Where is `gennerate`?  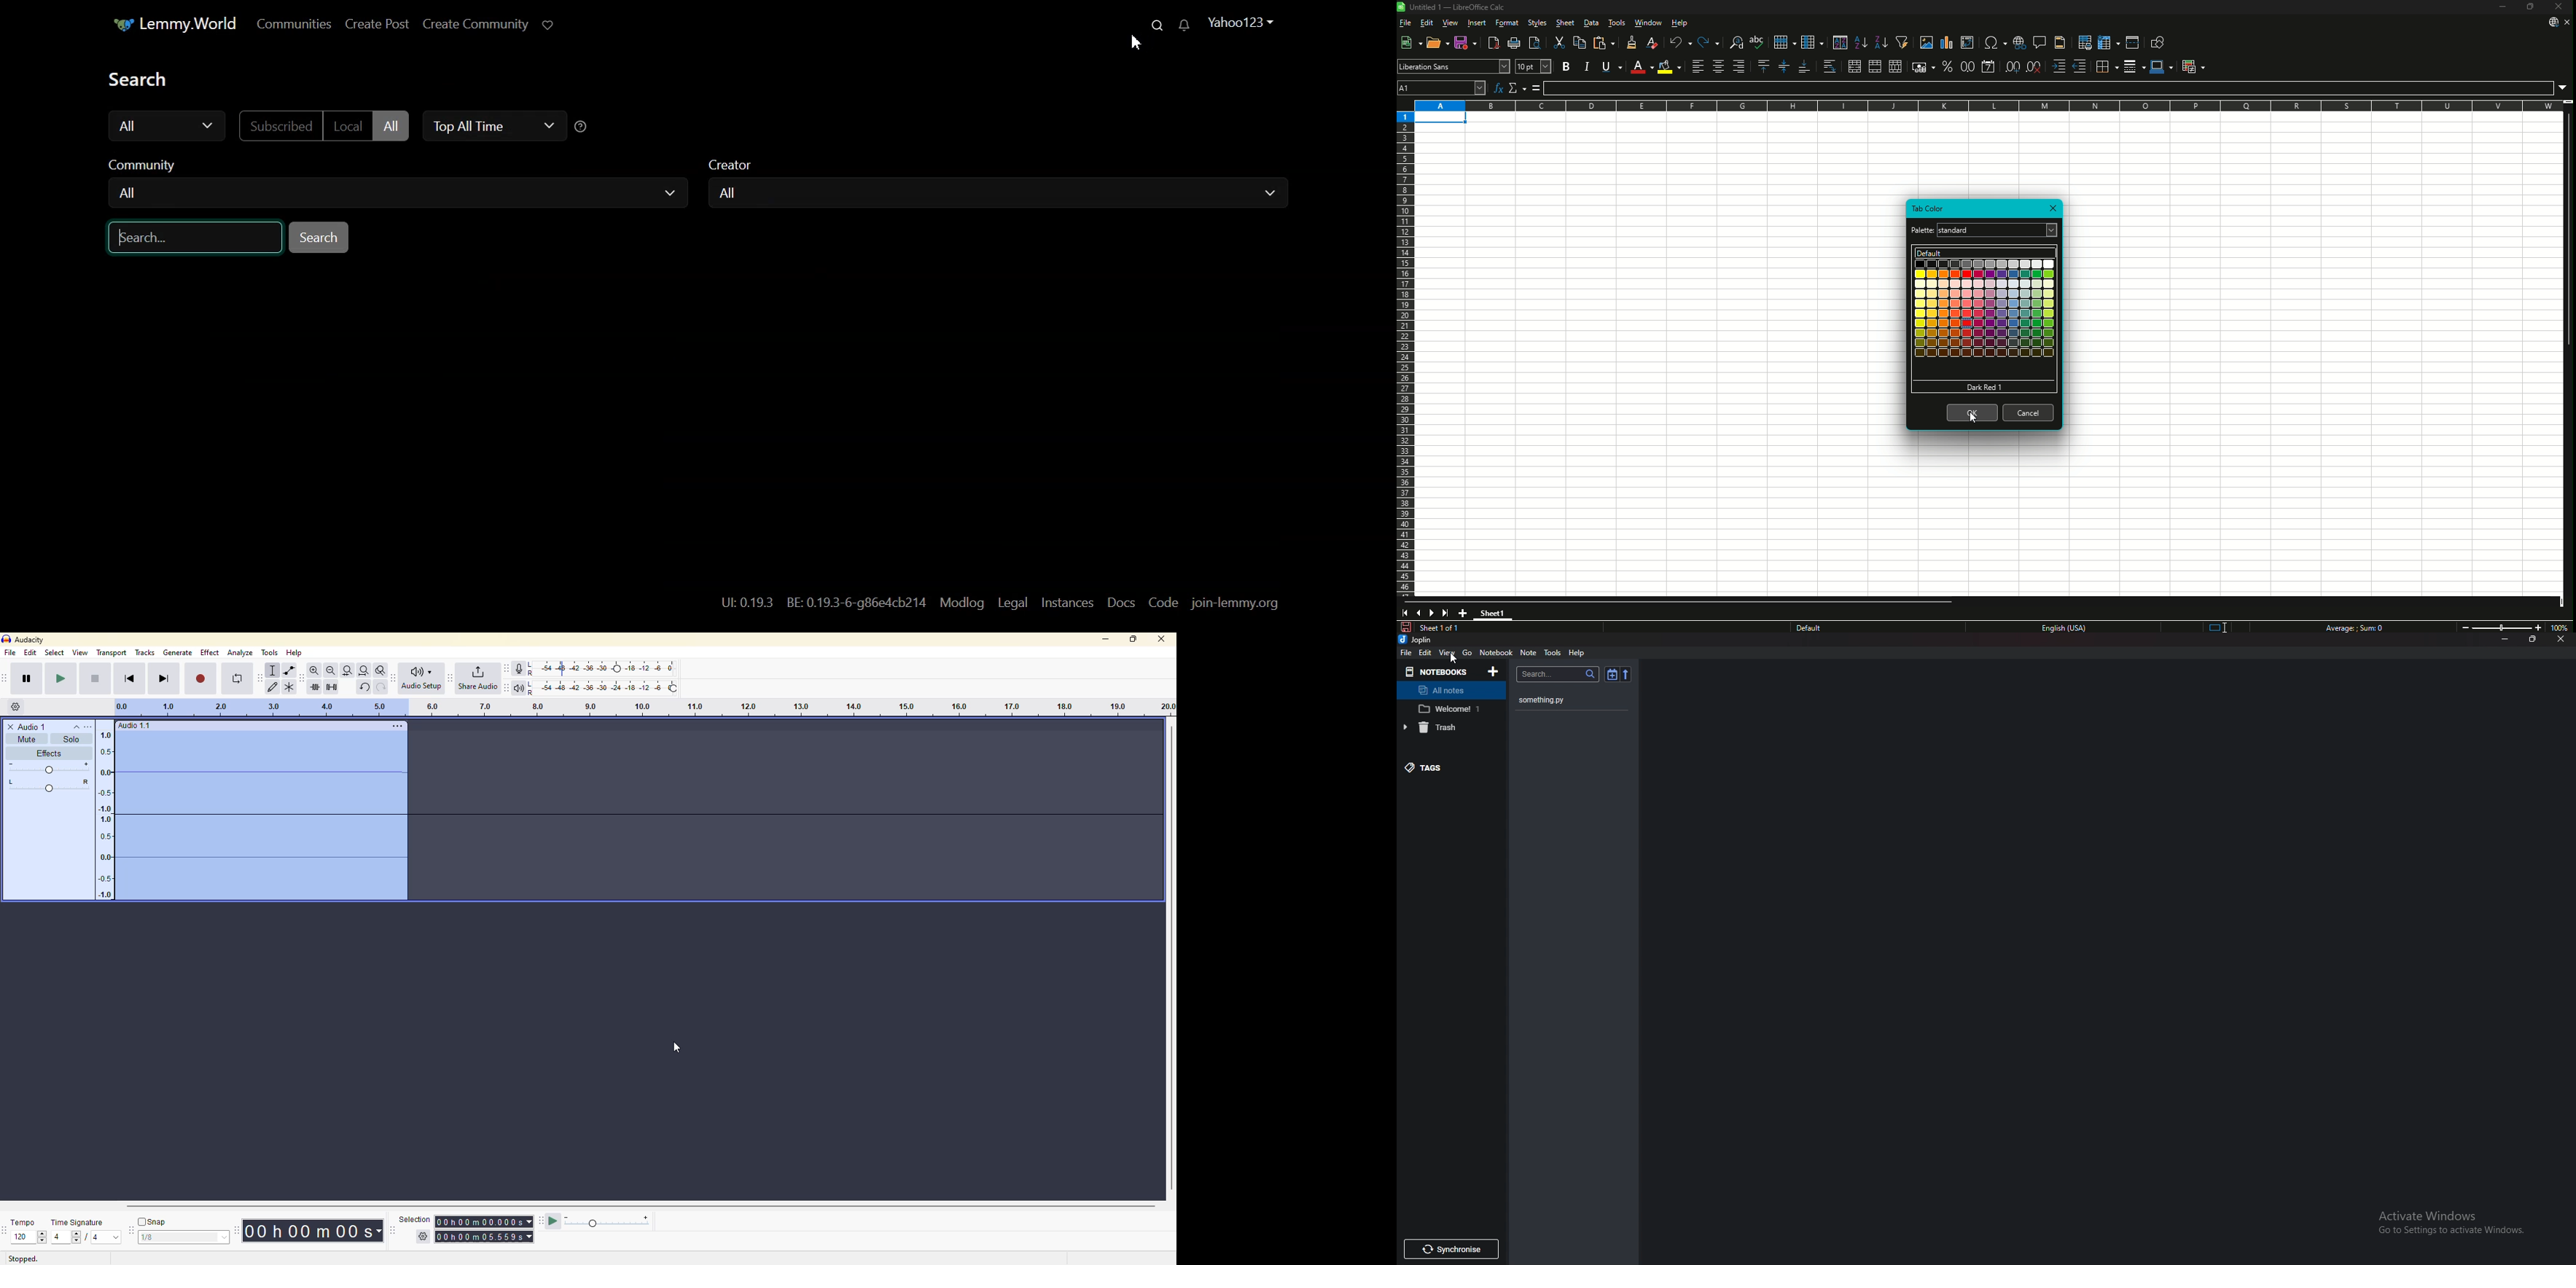 gennerate is located at coordinates (177, 652).